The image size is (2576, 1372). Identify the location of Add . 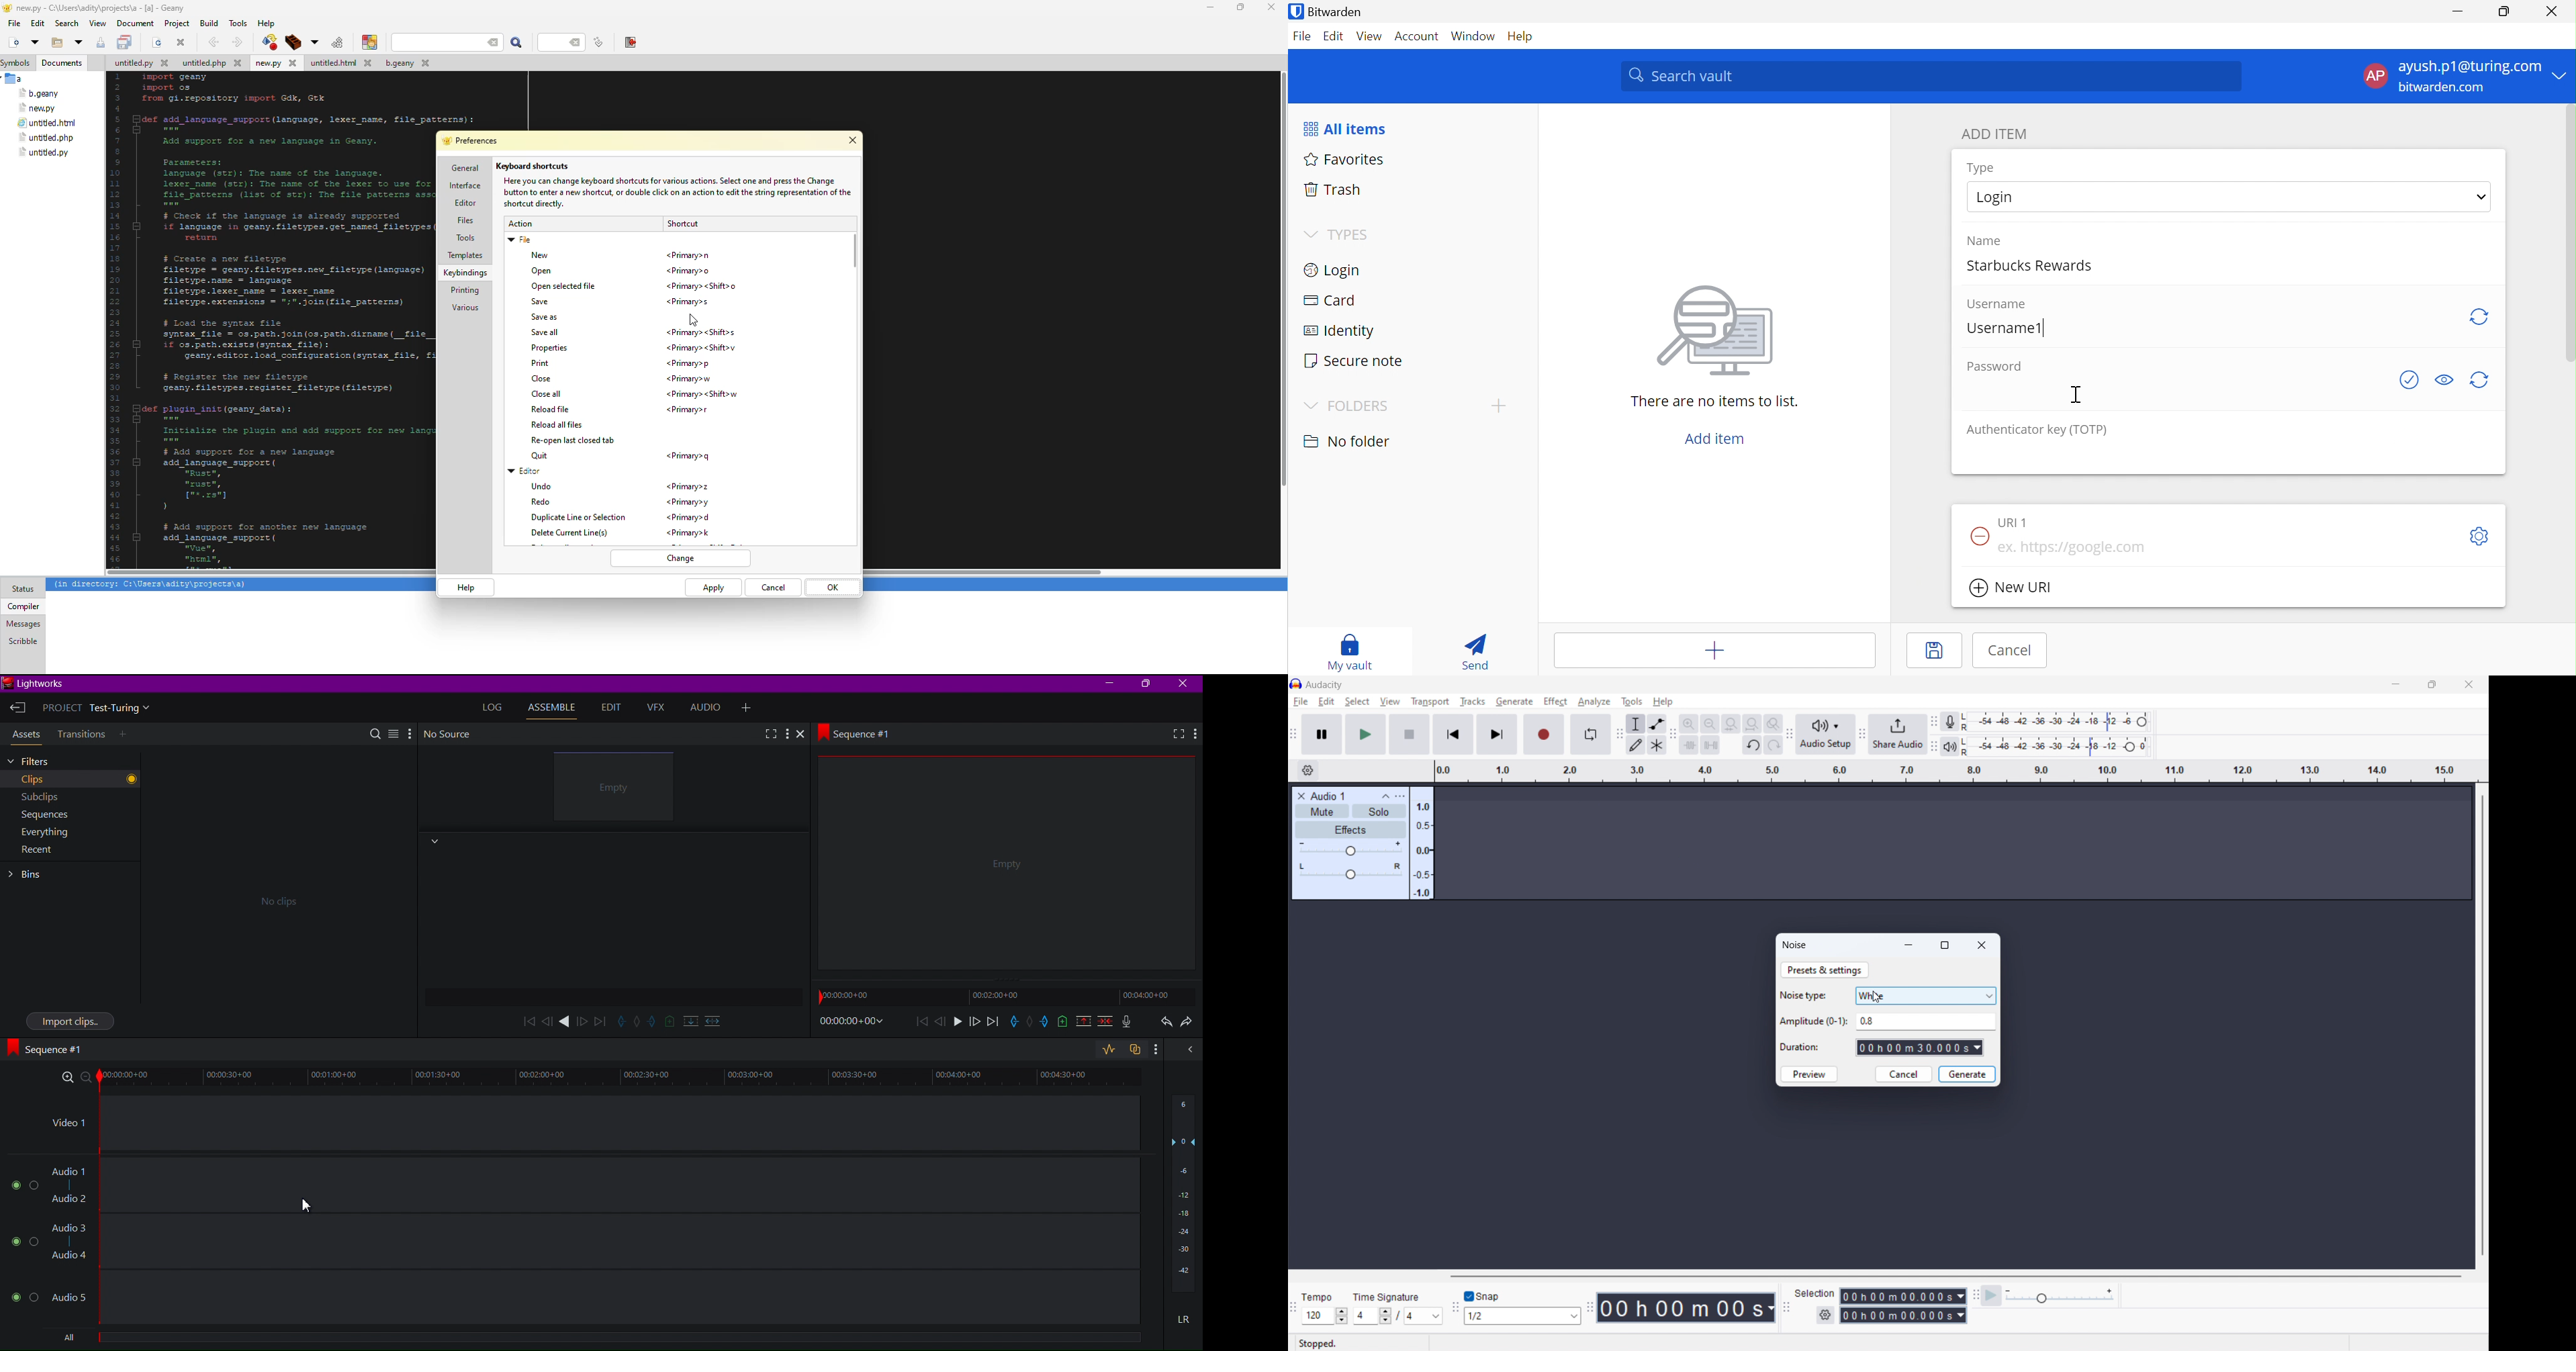
(753, 706).